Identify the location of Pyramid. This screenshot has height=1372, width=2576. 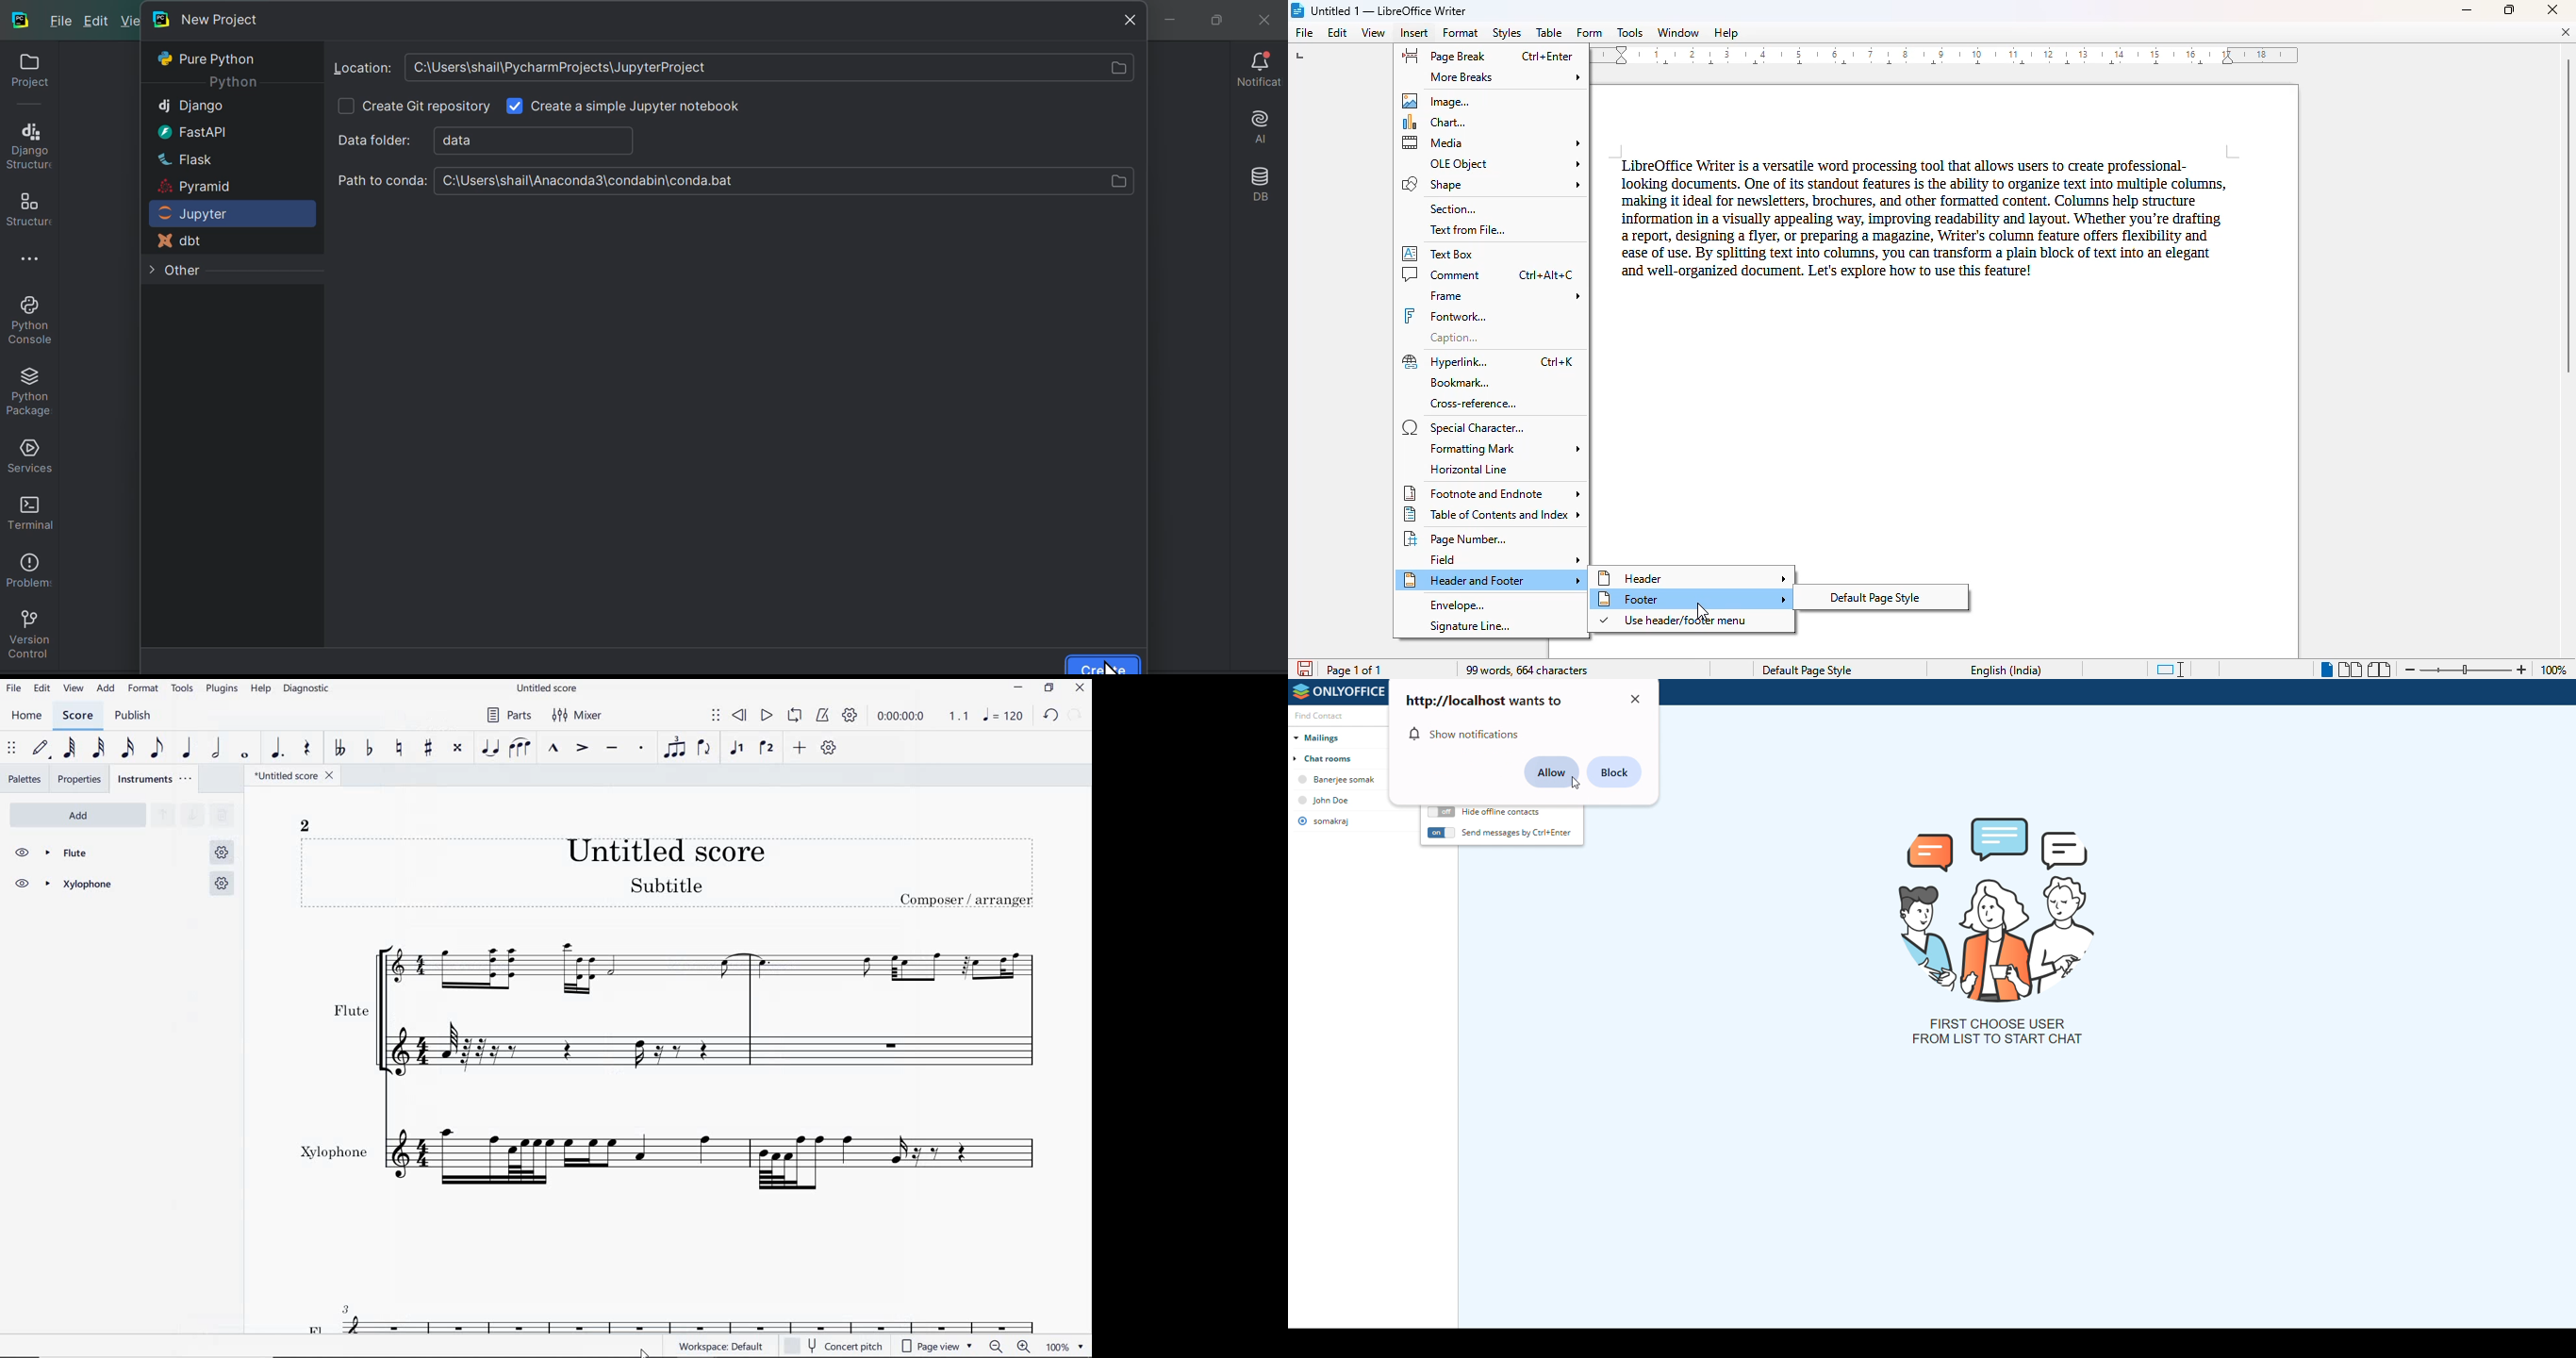
(196, 186).